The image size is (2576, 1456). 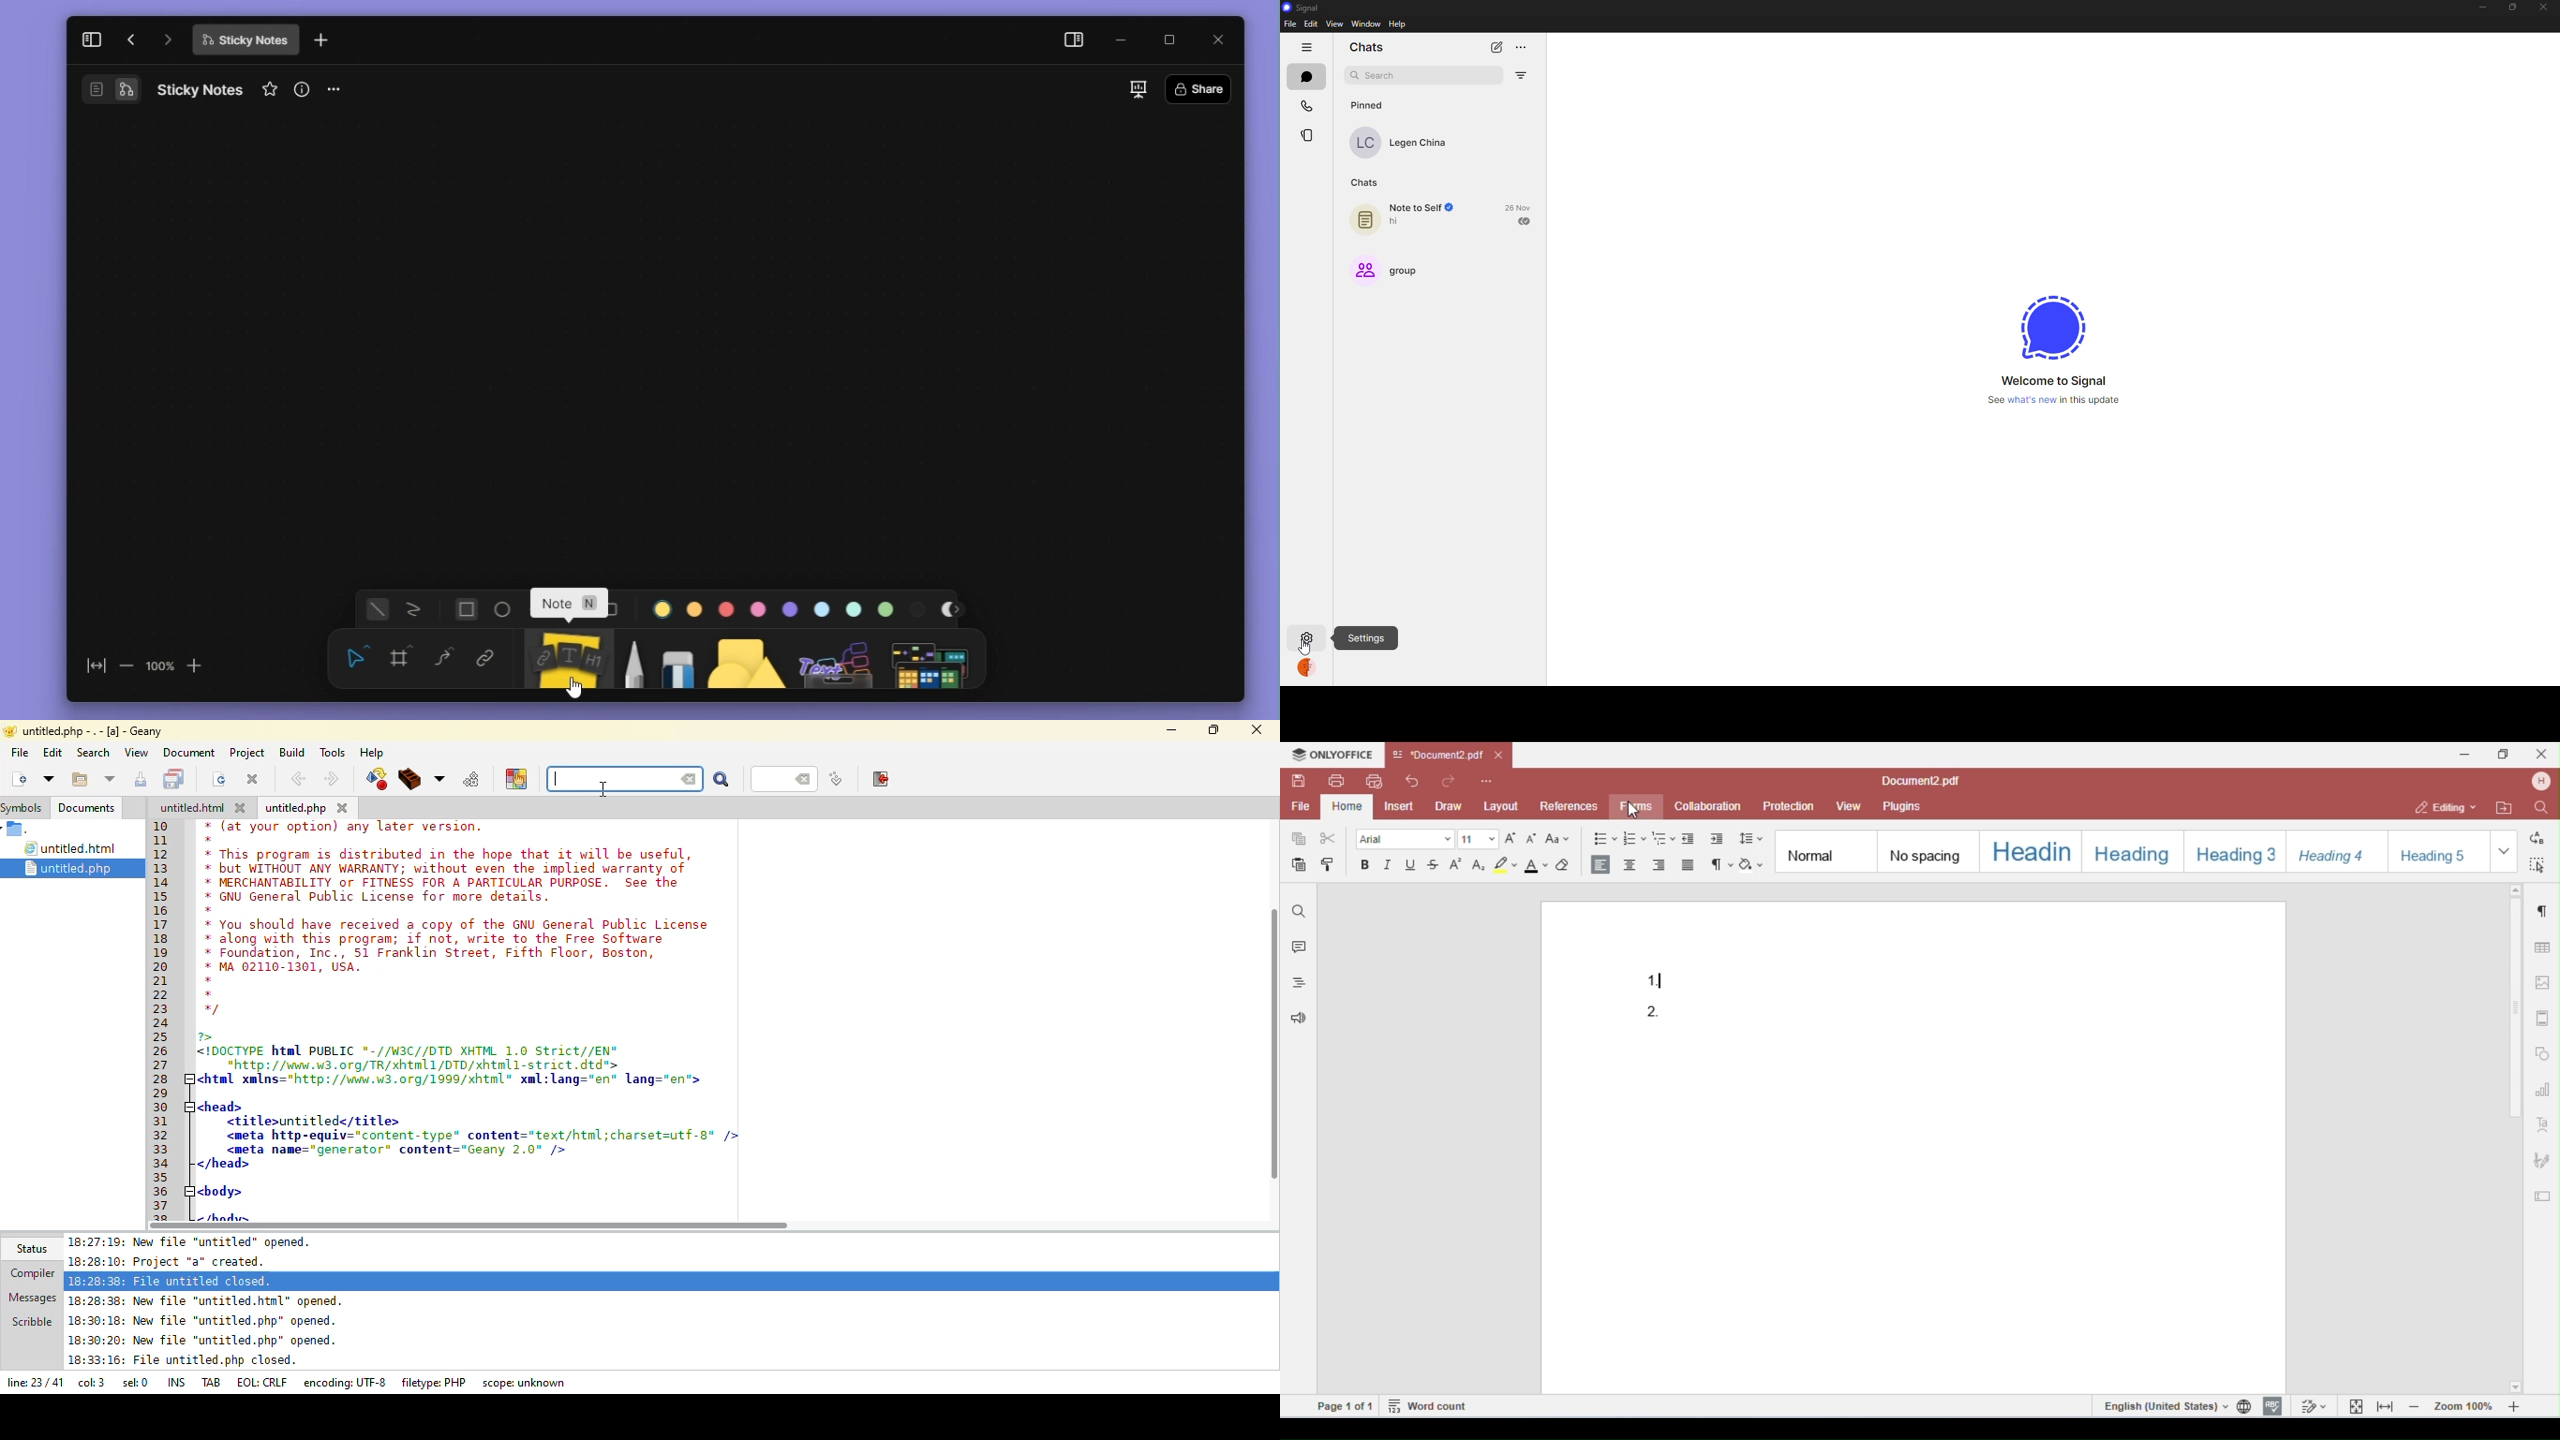 What do you see at coordinates (577, 606) in the screenshot?
I see `Note N` at bounding box center [577, 606].